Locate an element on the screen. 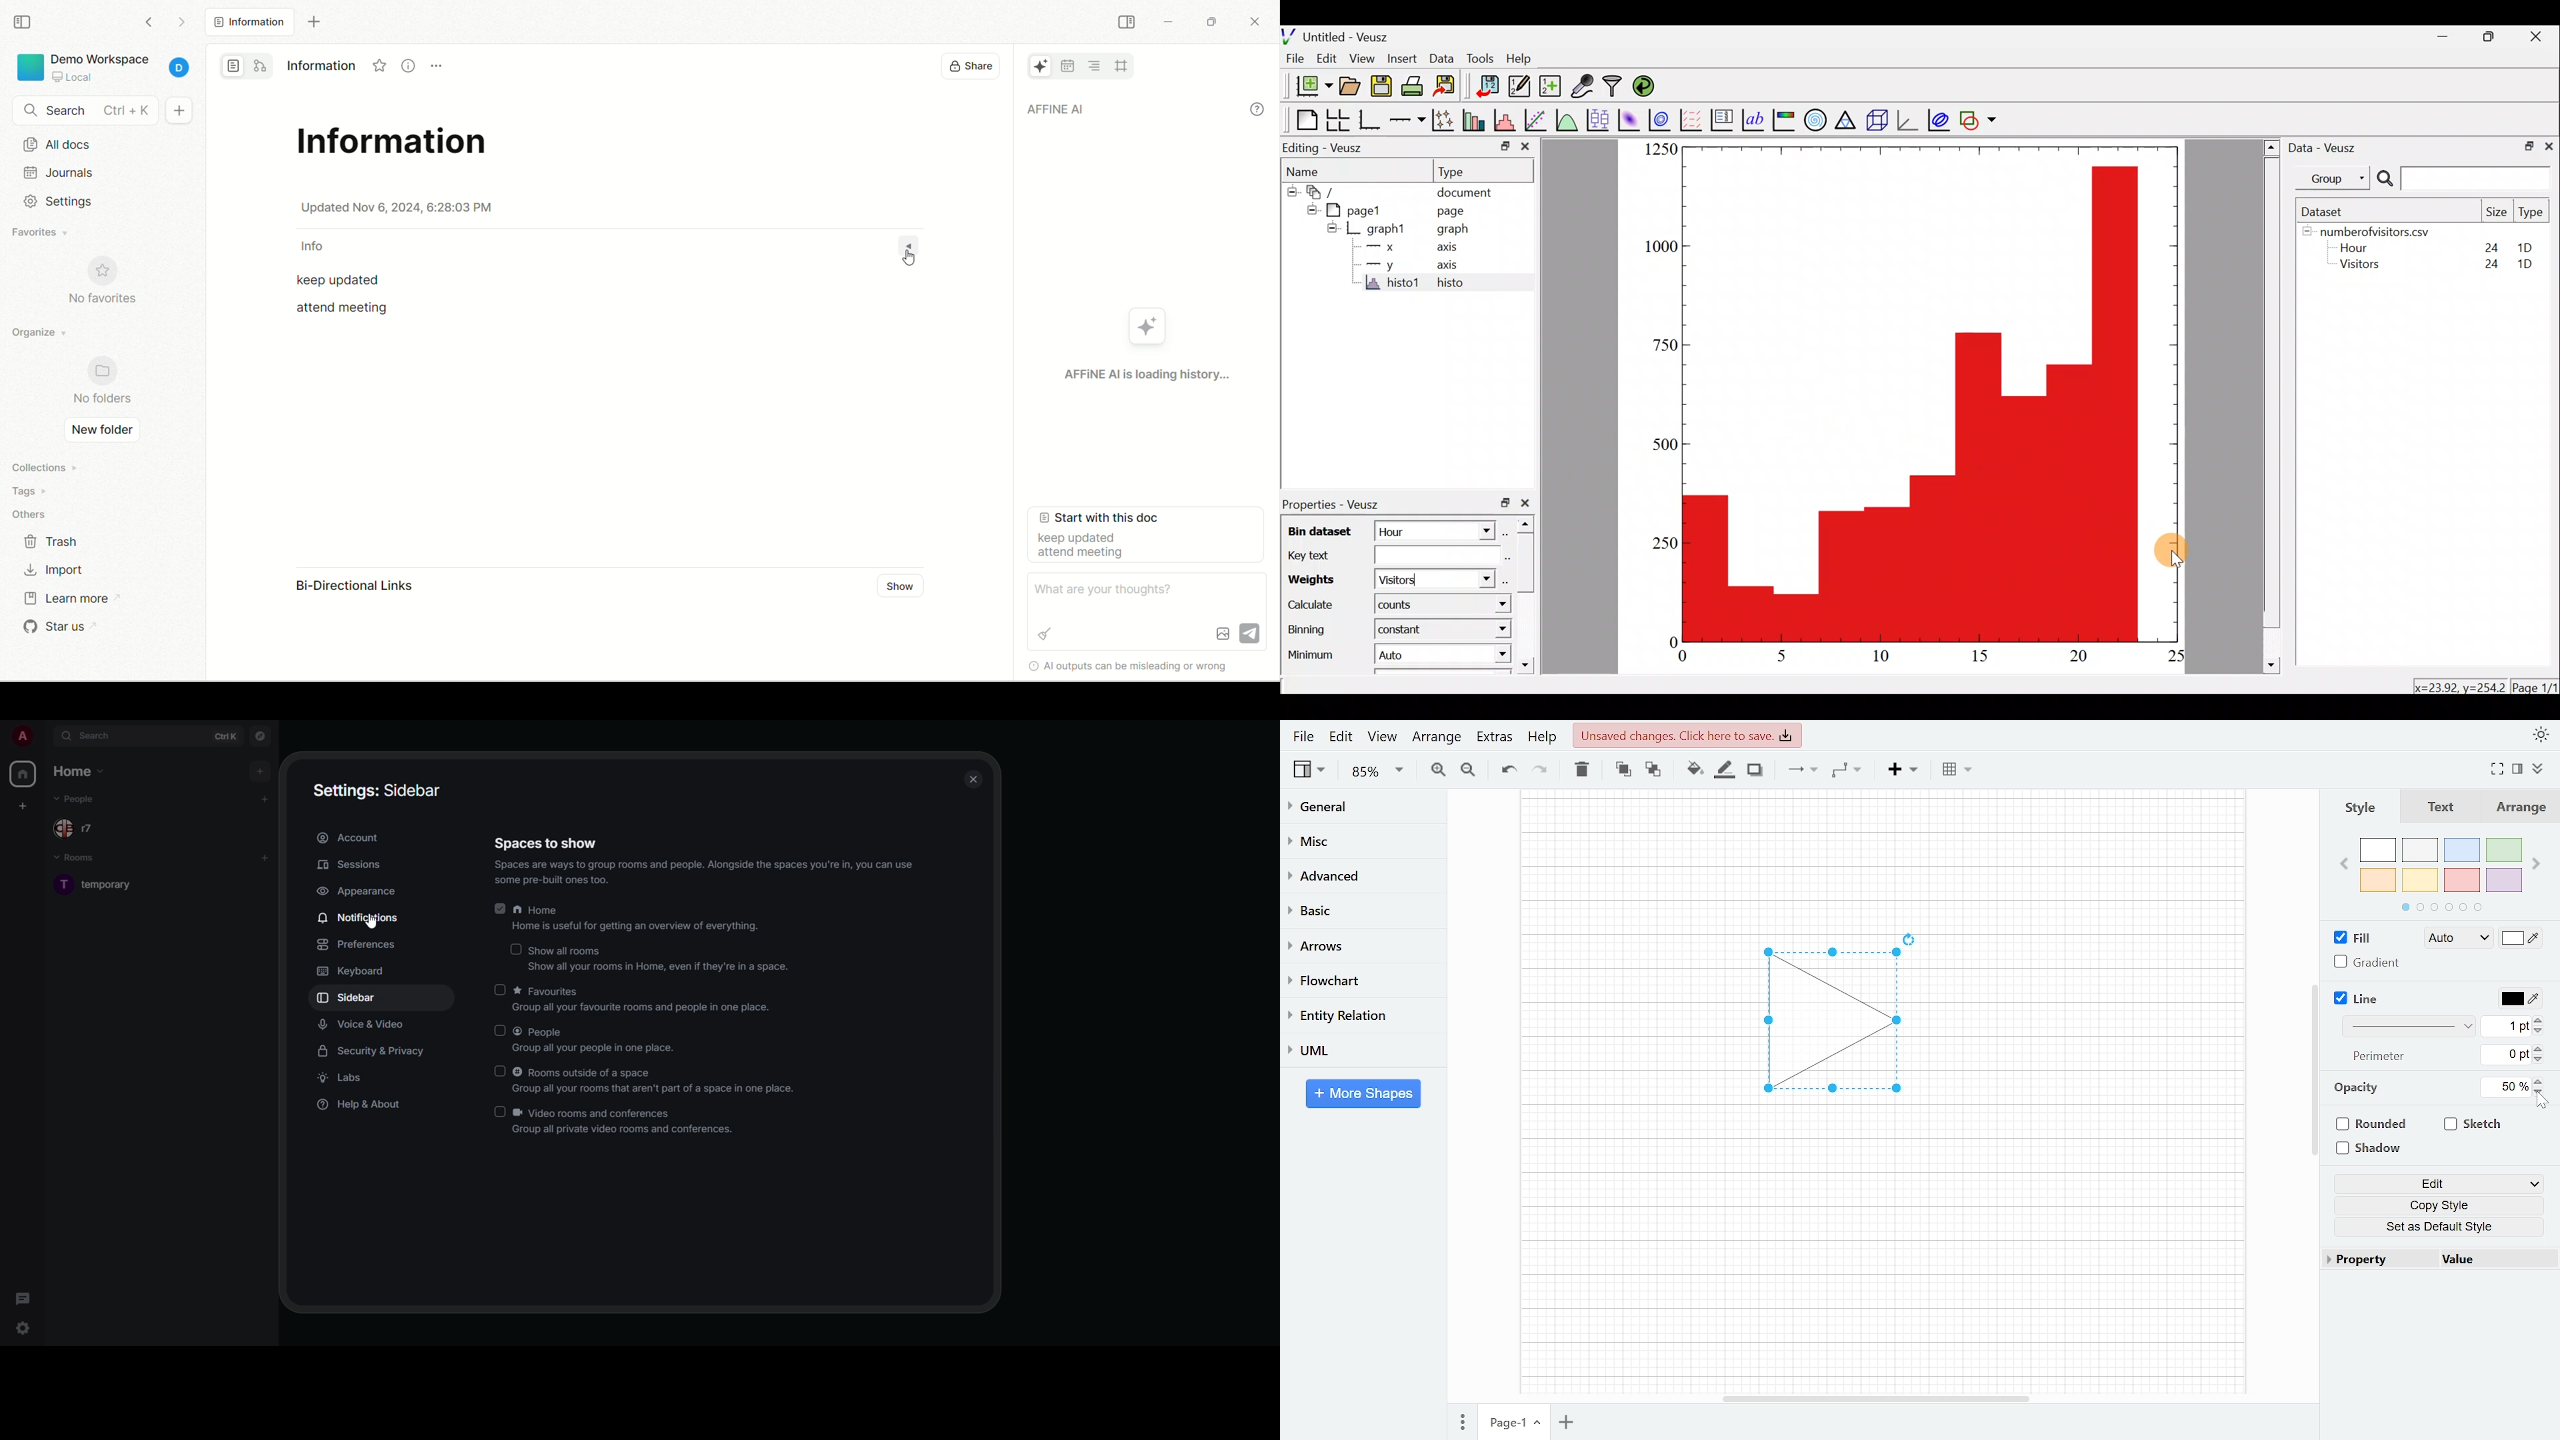  workspace is located at coordinates (2099, 1022).